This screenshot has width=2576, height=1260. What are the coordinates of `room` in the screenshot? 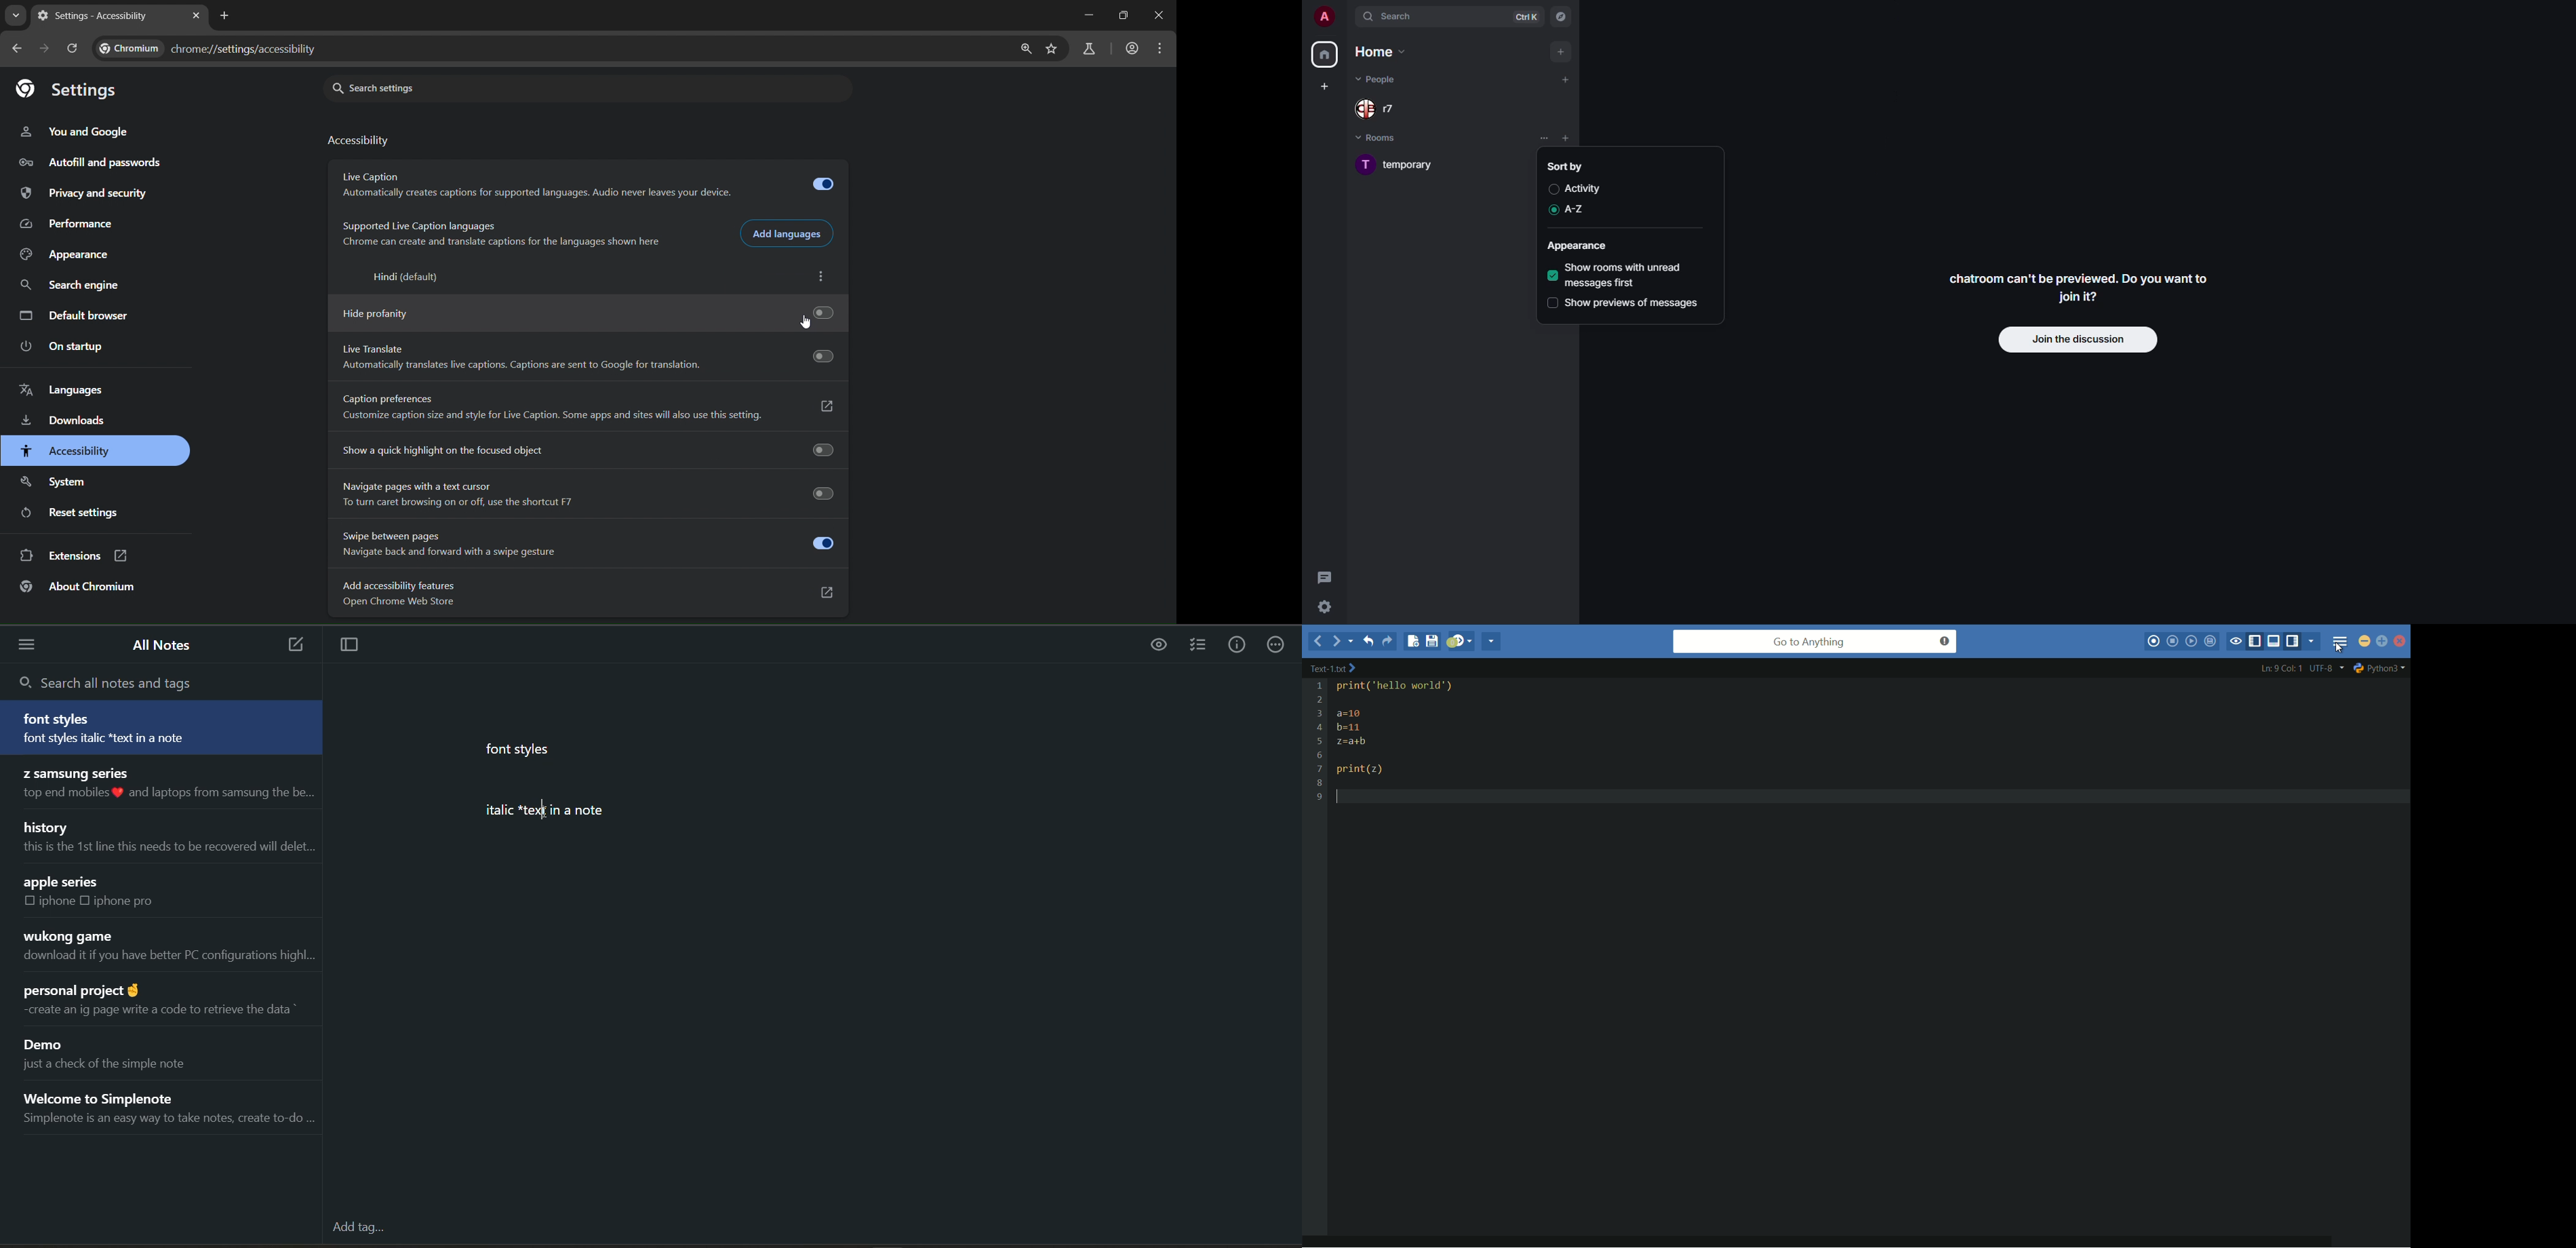 It's located at (1401, 165).